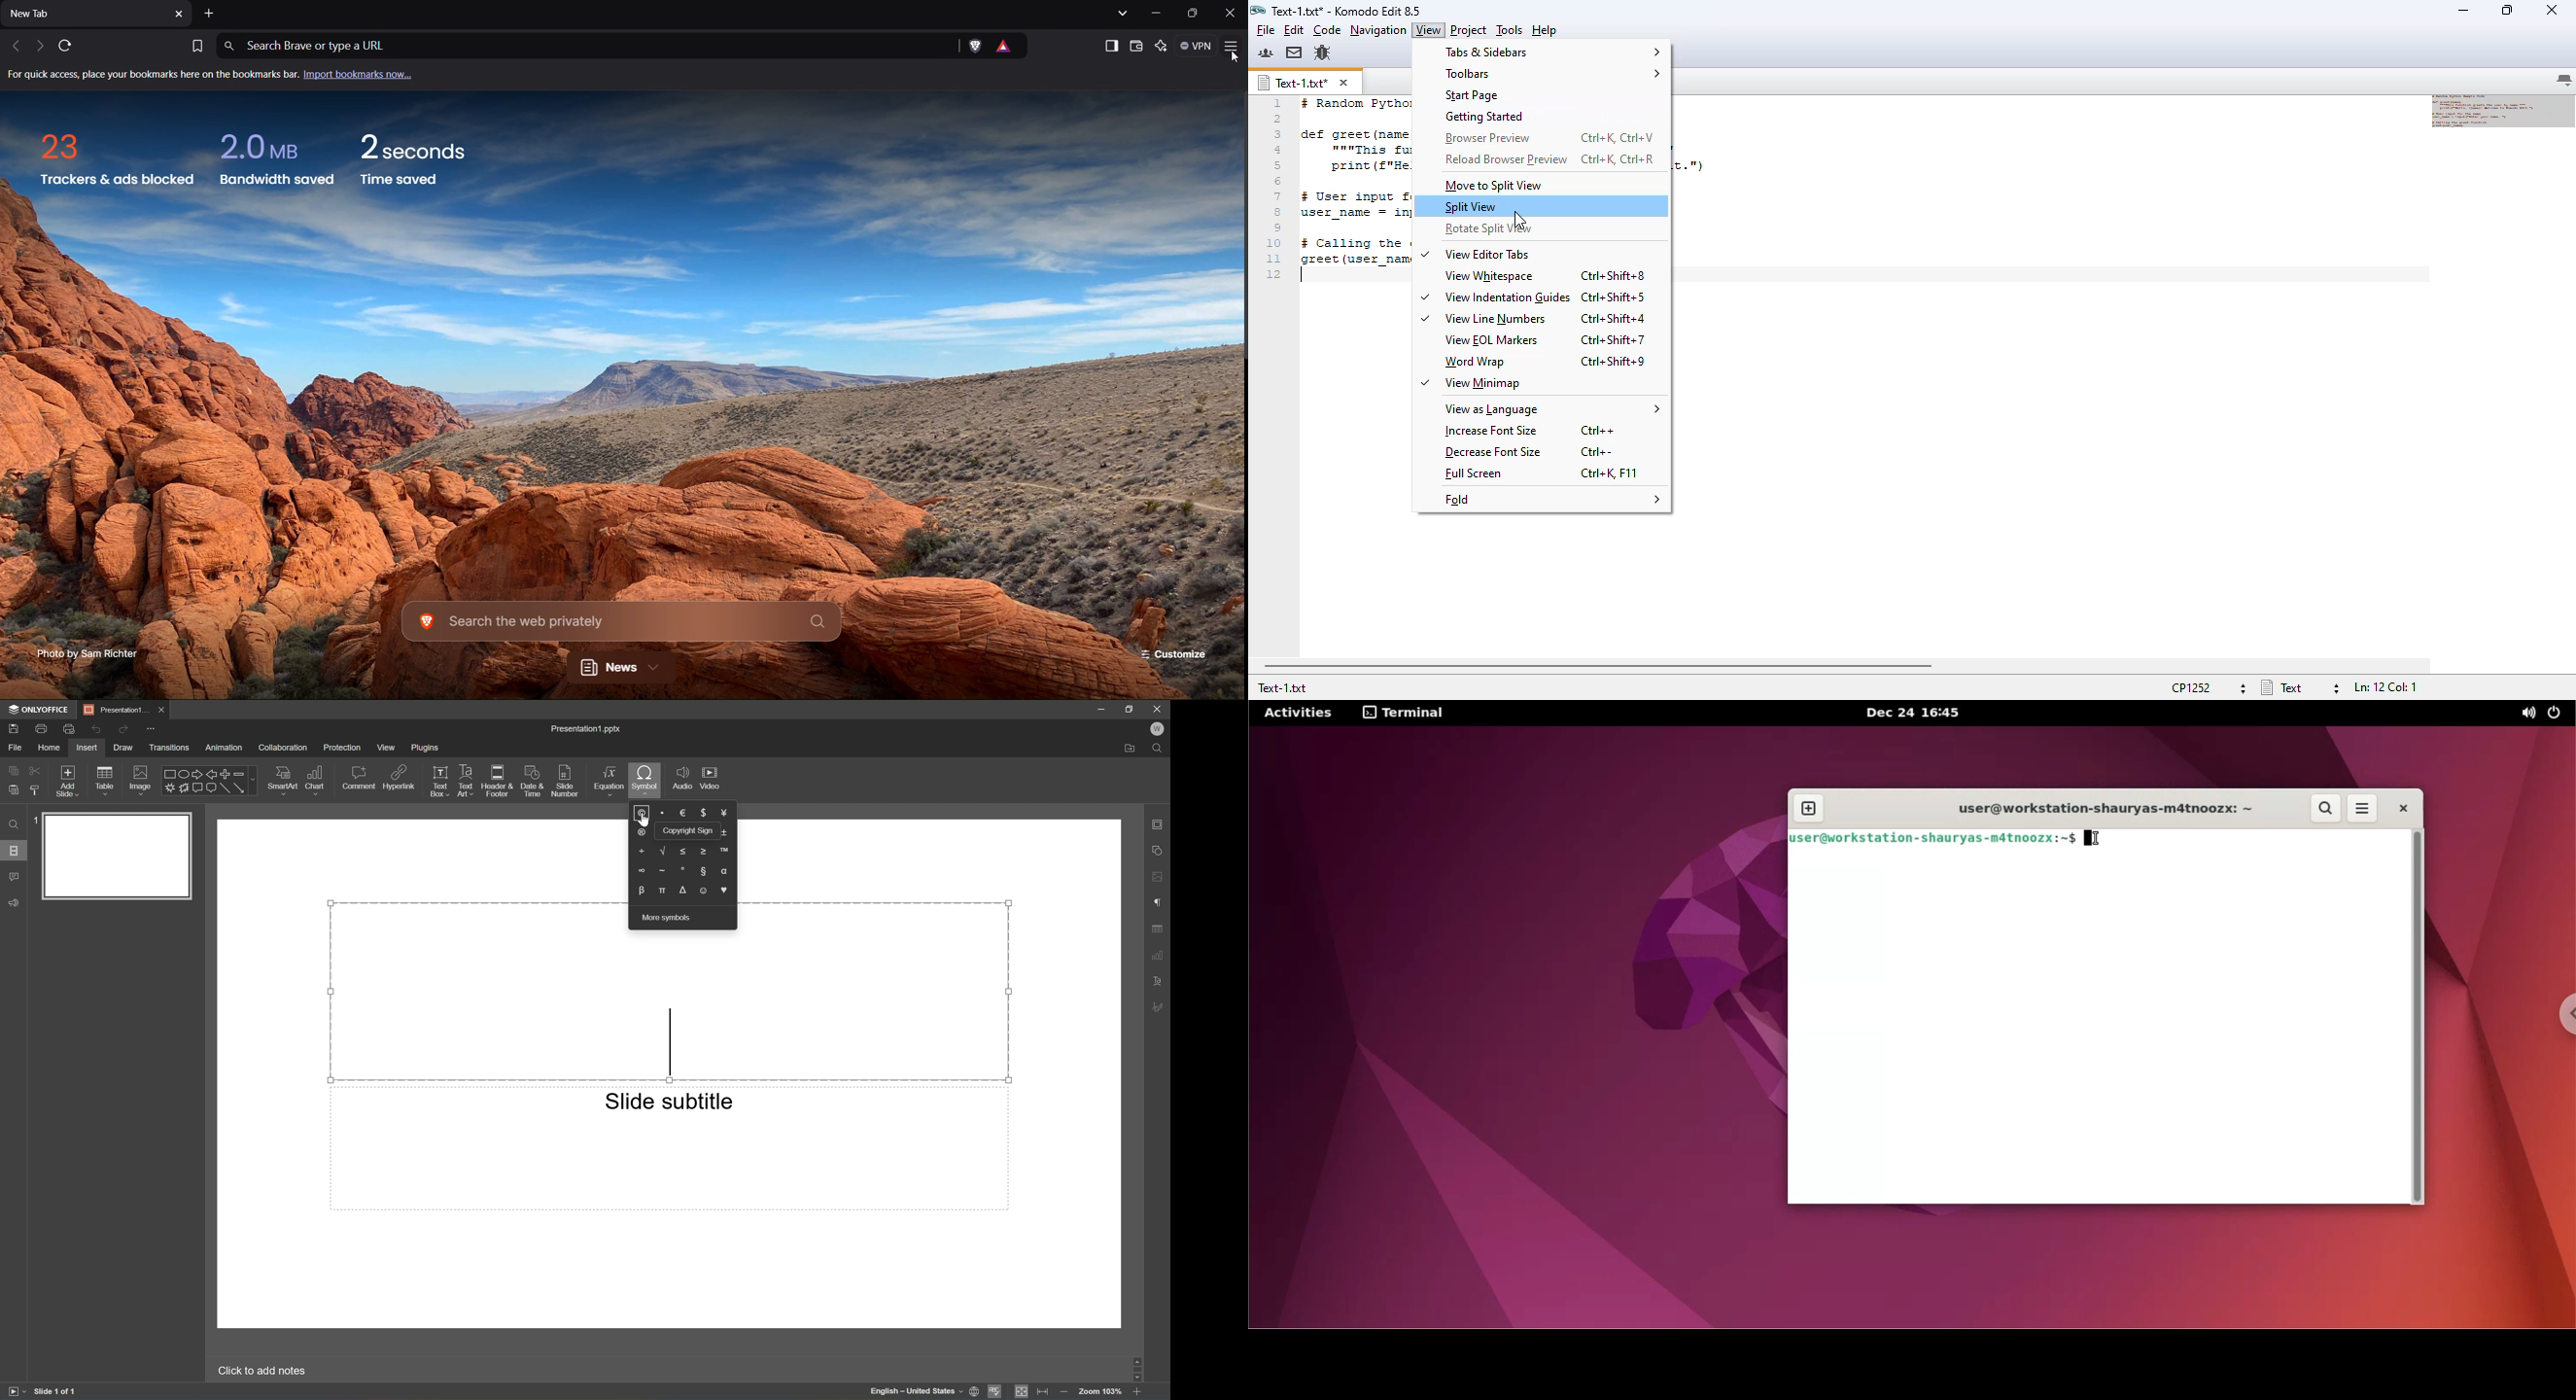 The width and height of the screenshot is (2576, 1400). I want to click on Collaboration, so click(283, 747).